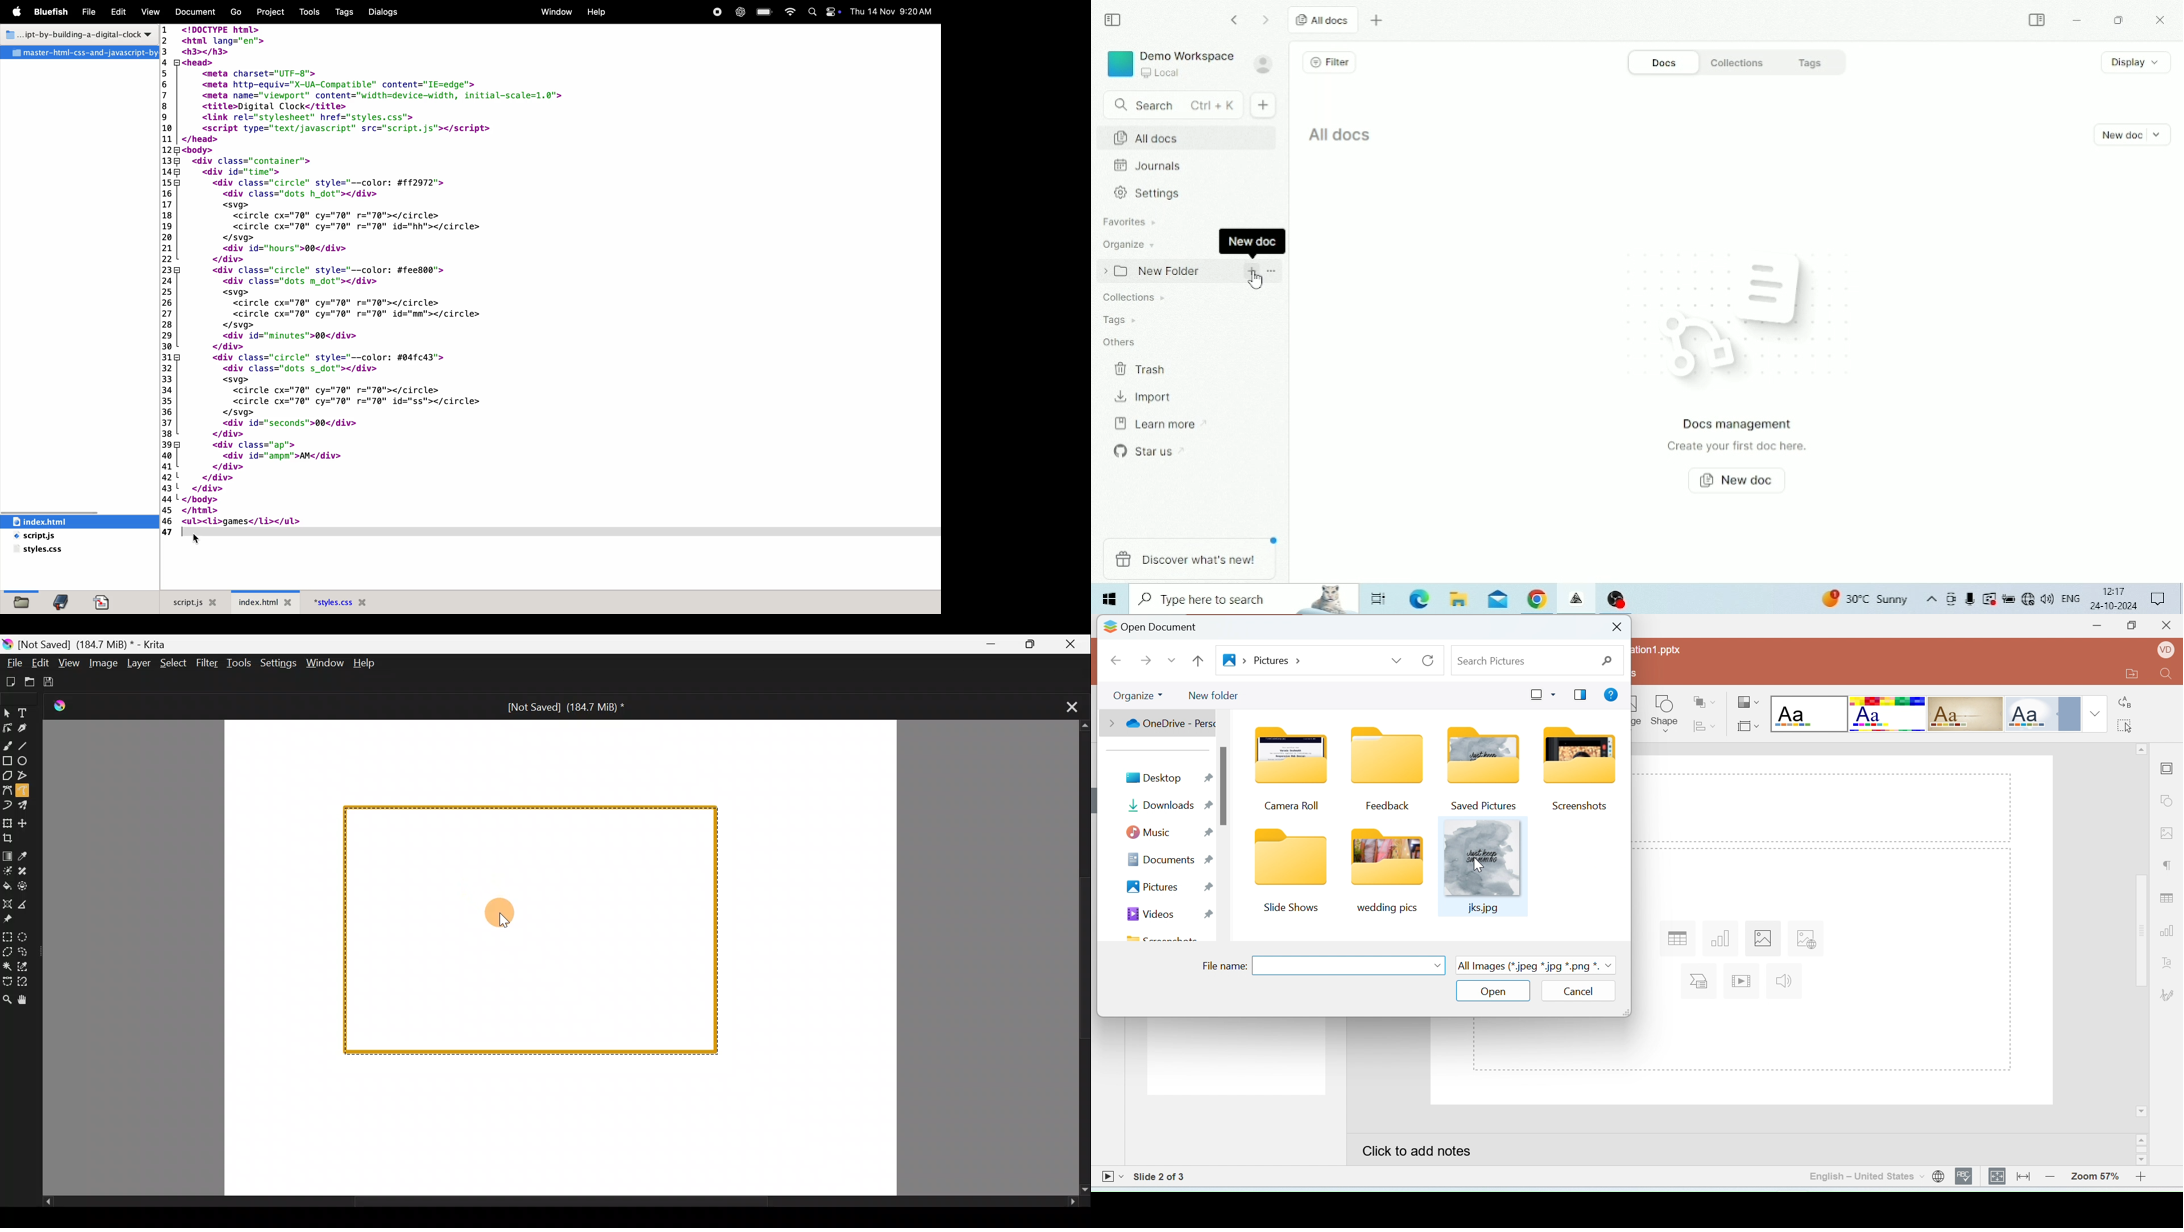  Describe the element at coordinates (1762, 939) in the screenshot. I see `insert image` at that location.